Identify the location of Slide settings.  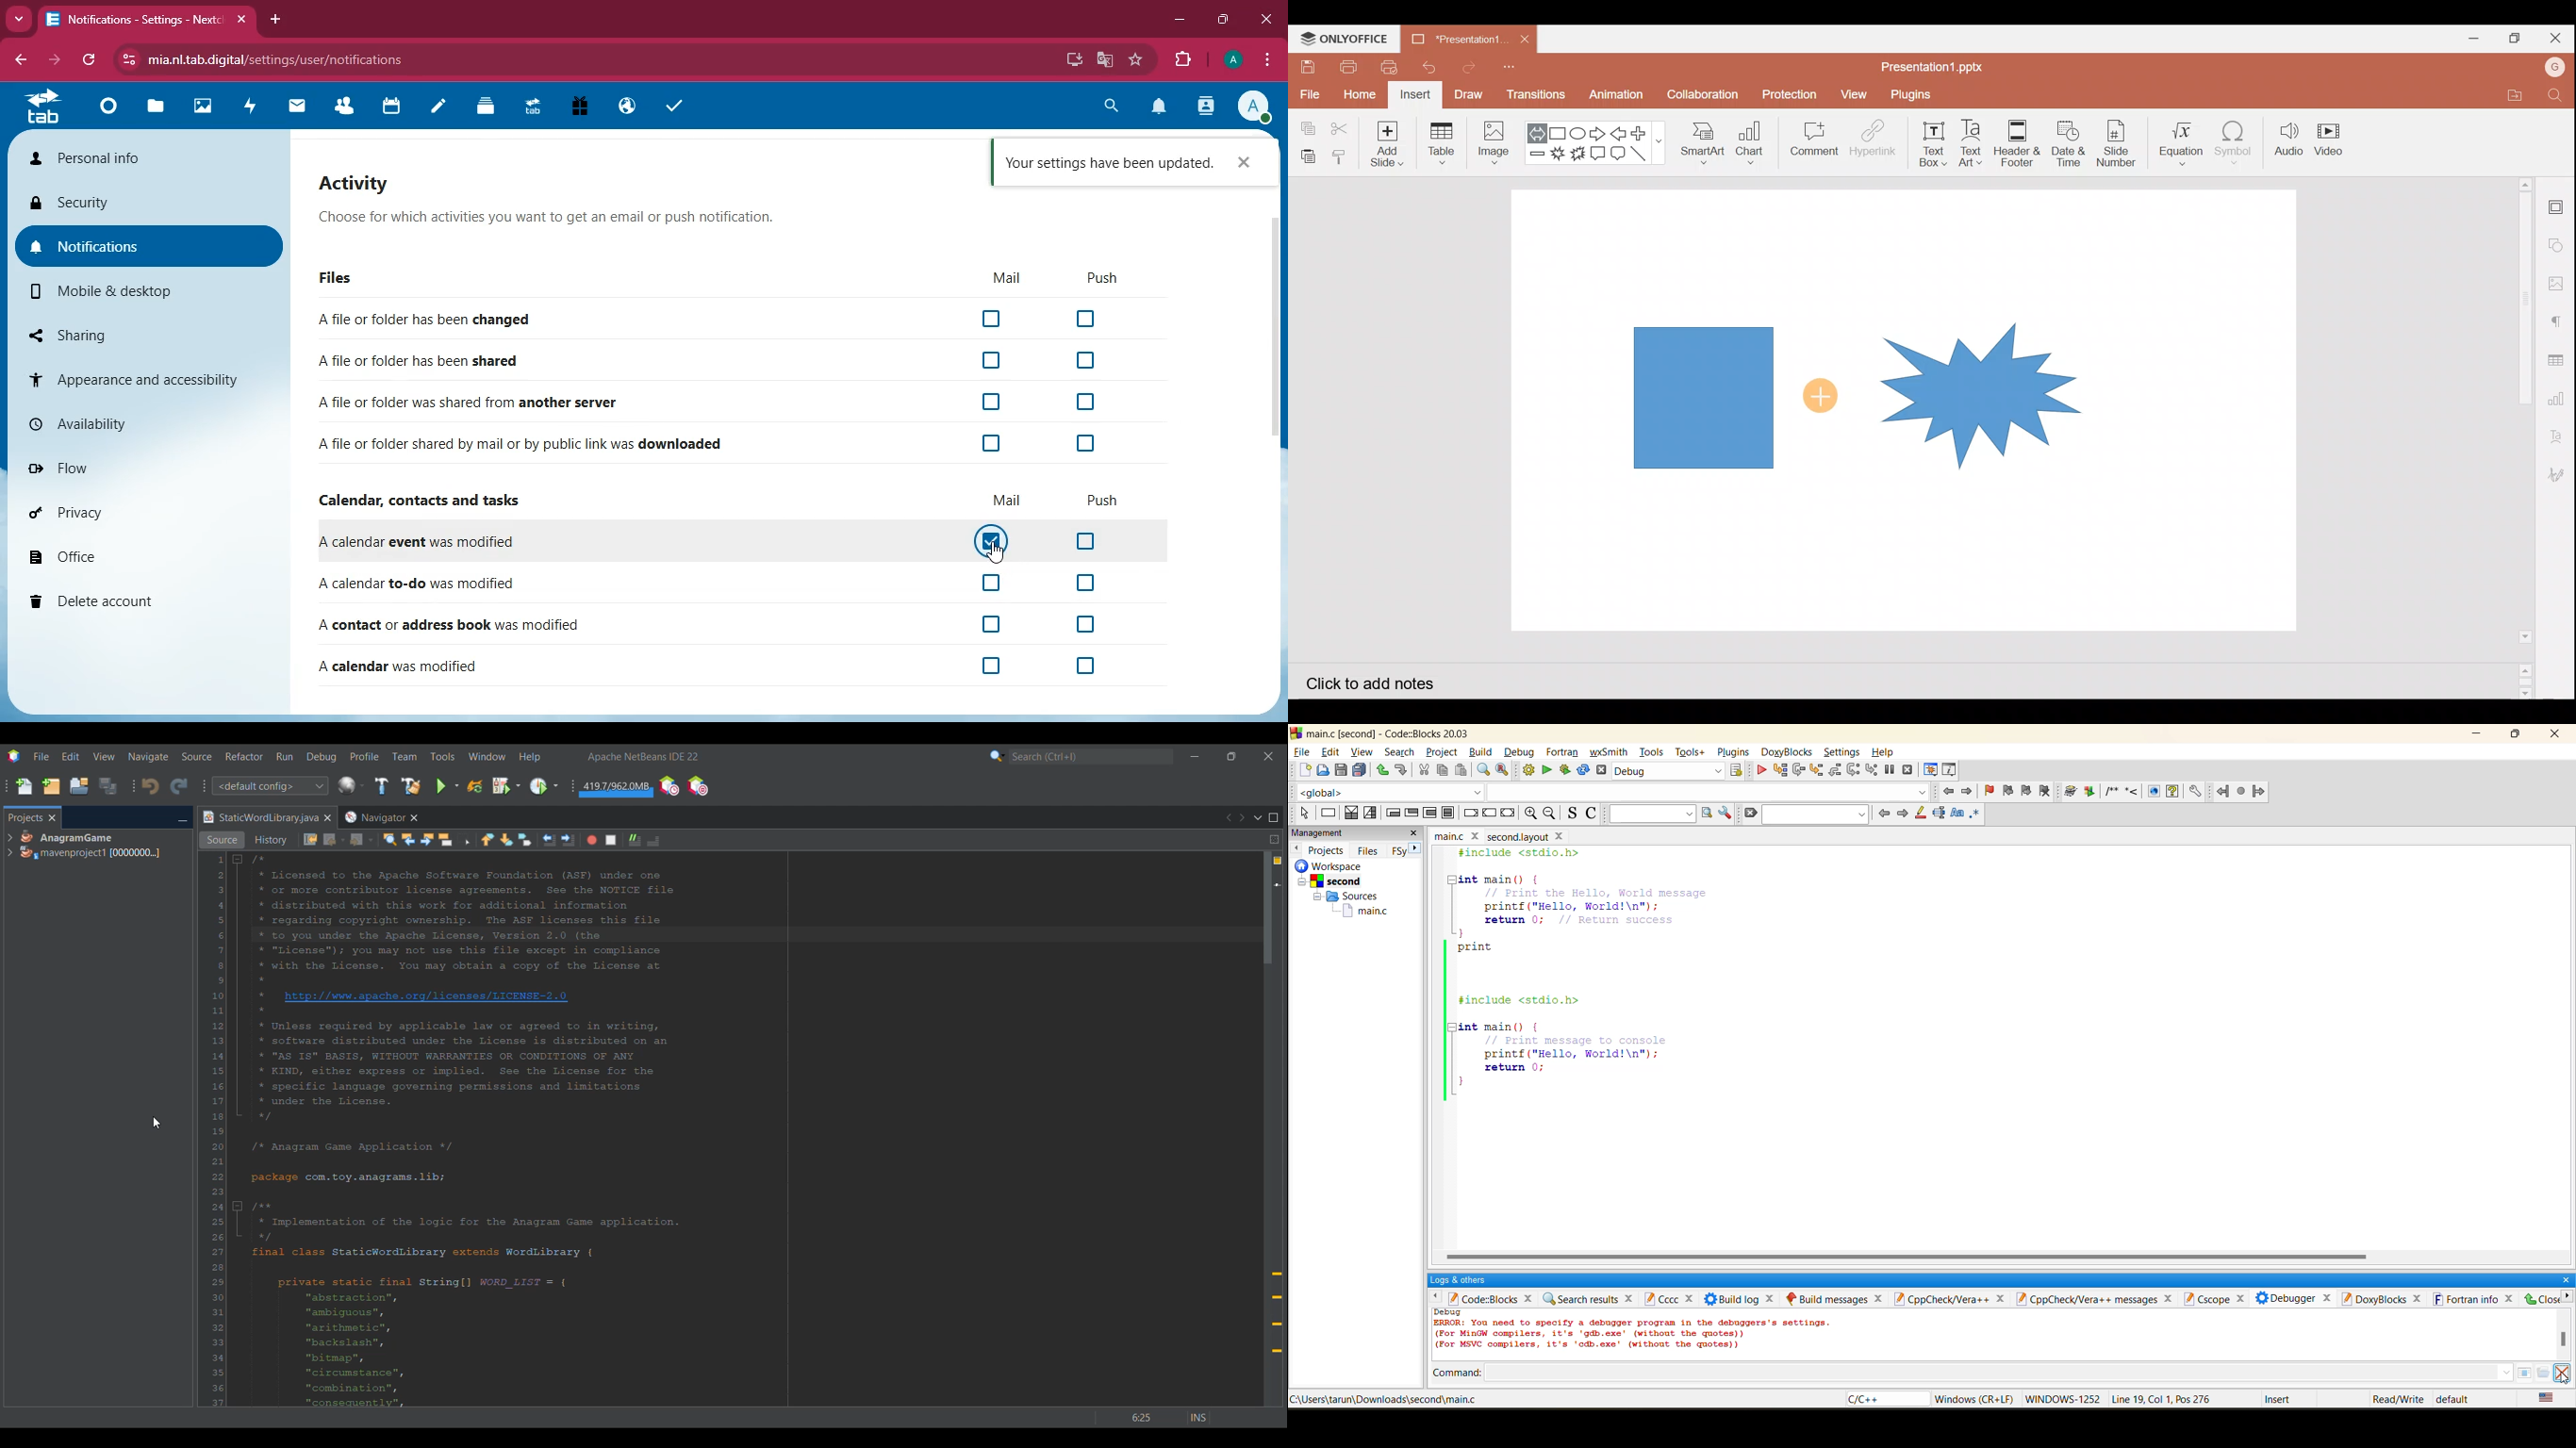
(2557, 202).